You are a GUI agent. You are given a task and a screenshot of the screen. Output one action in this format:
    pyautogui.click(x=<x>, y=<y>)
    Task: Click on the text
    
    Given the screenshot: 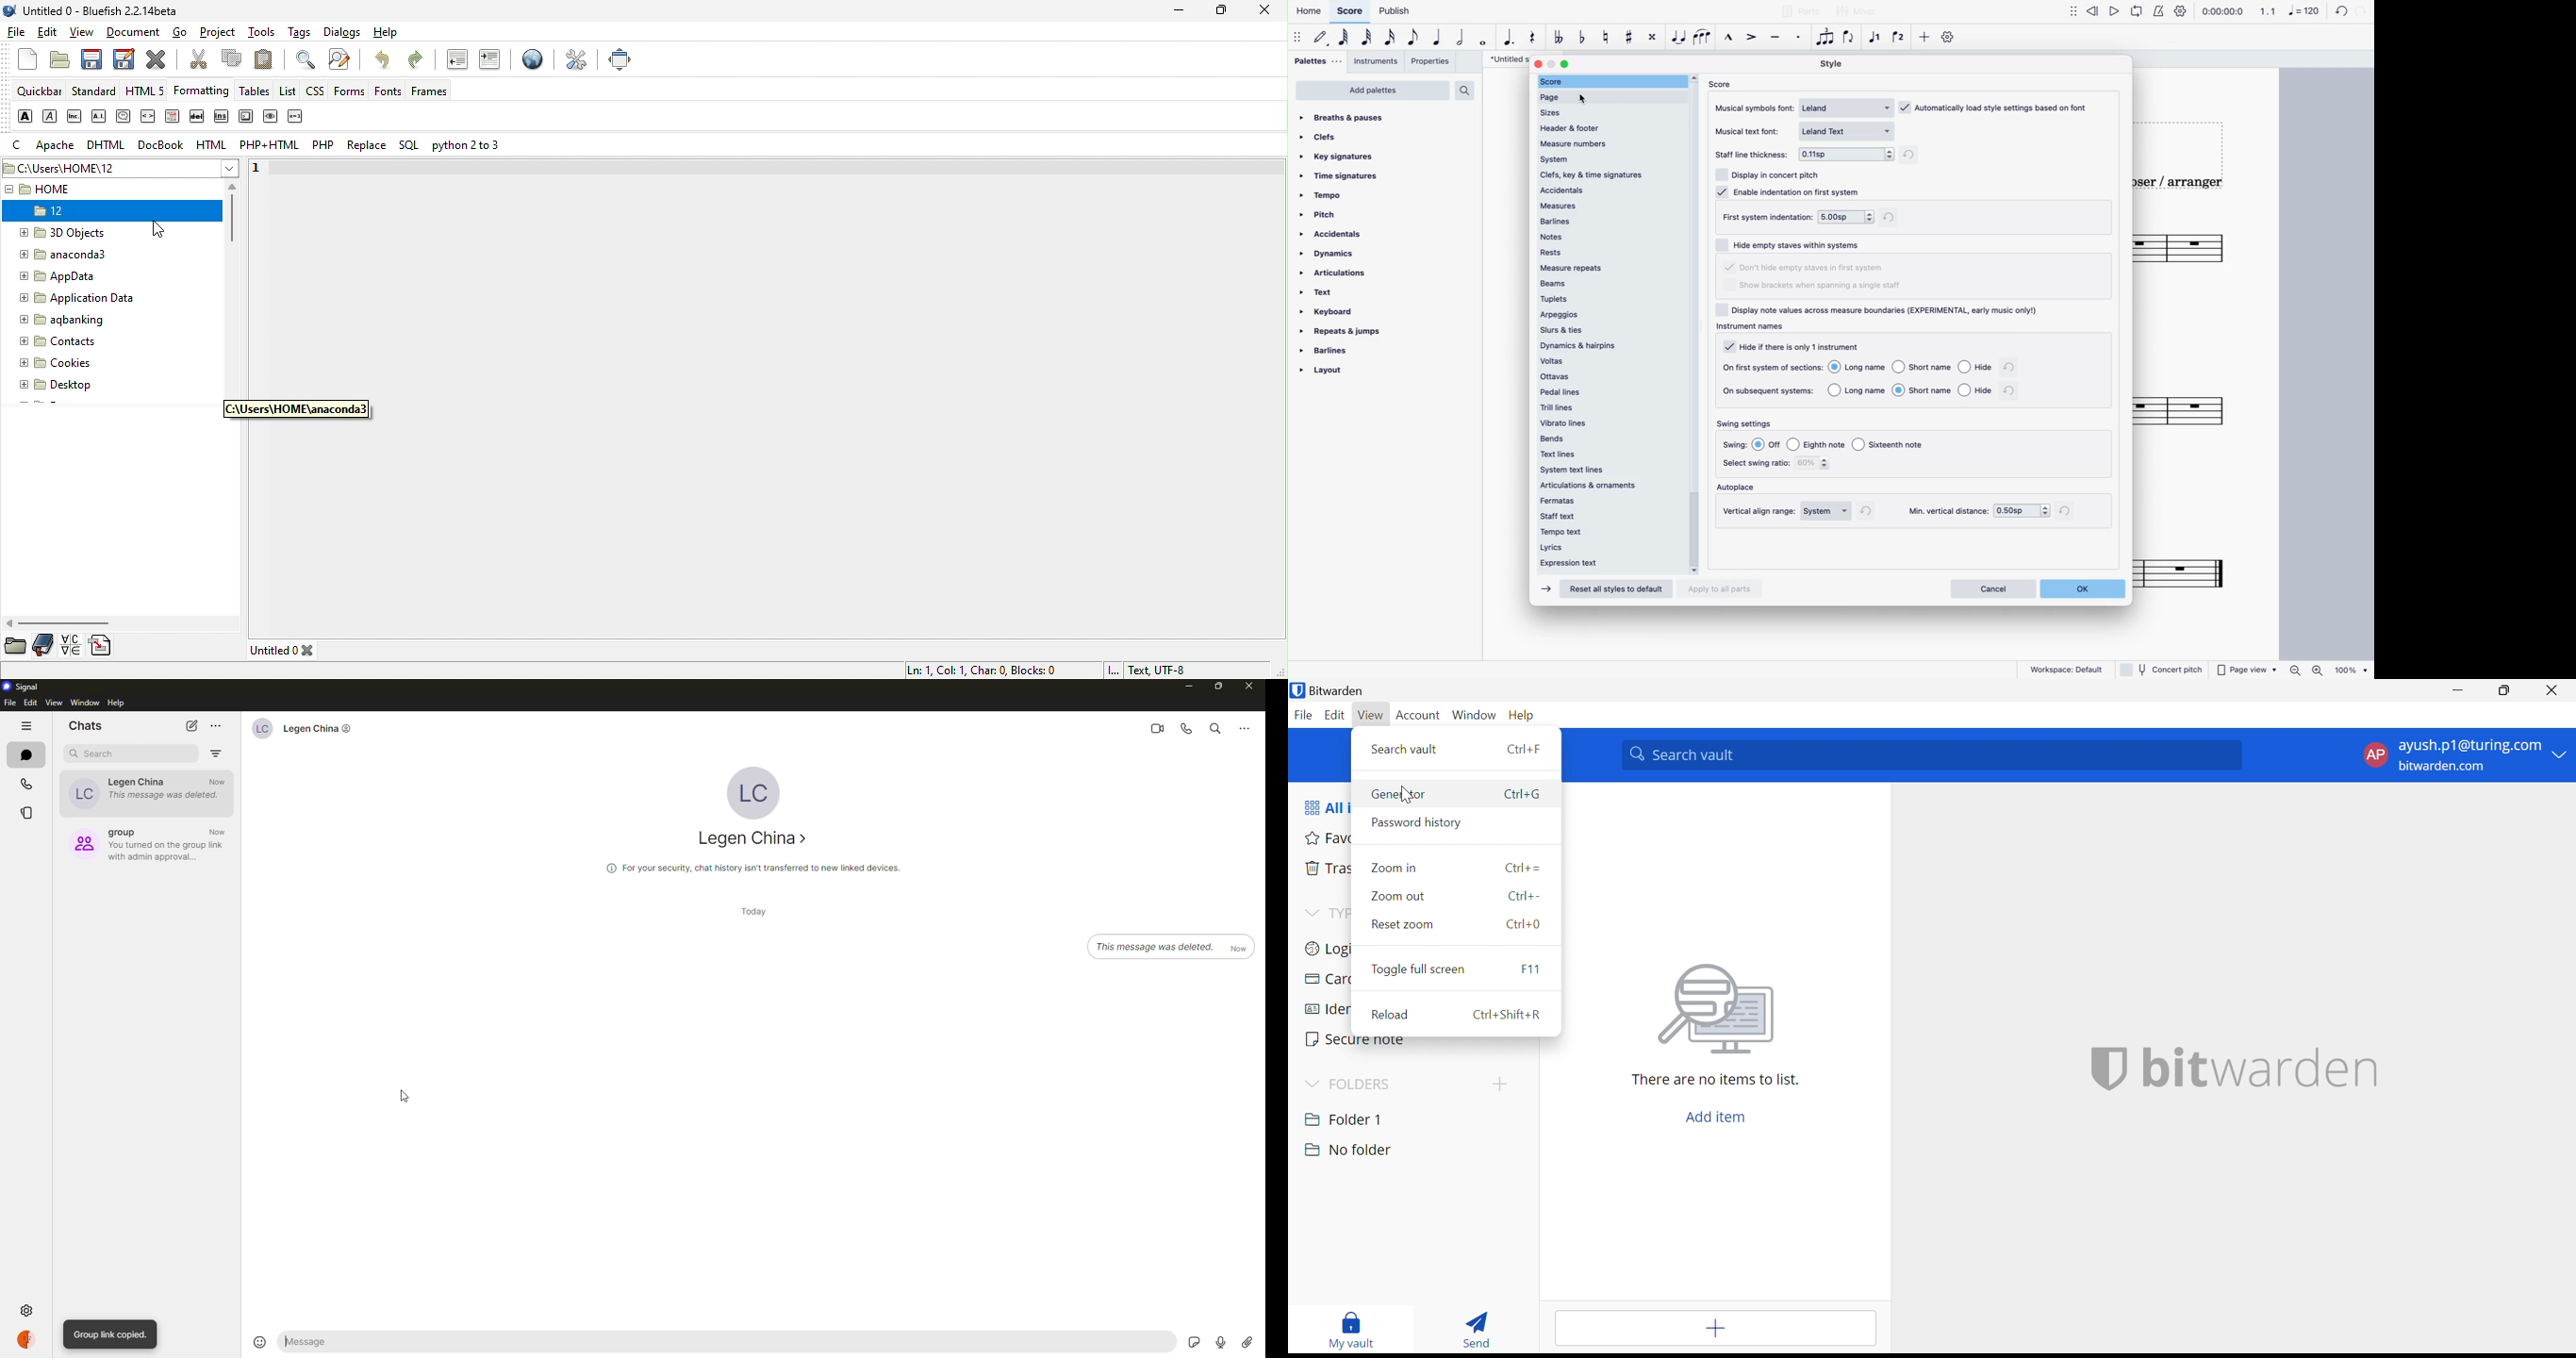 What is the action you would take?
    pyautogui.click(x=1324, y=294)
    